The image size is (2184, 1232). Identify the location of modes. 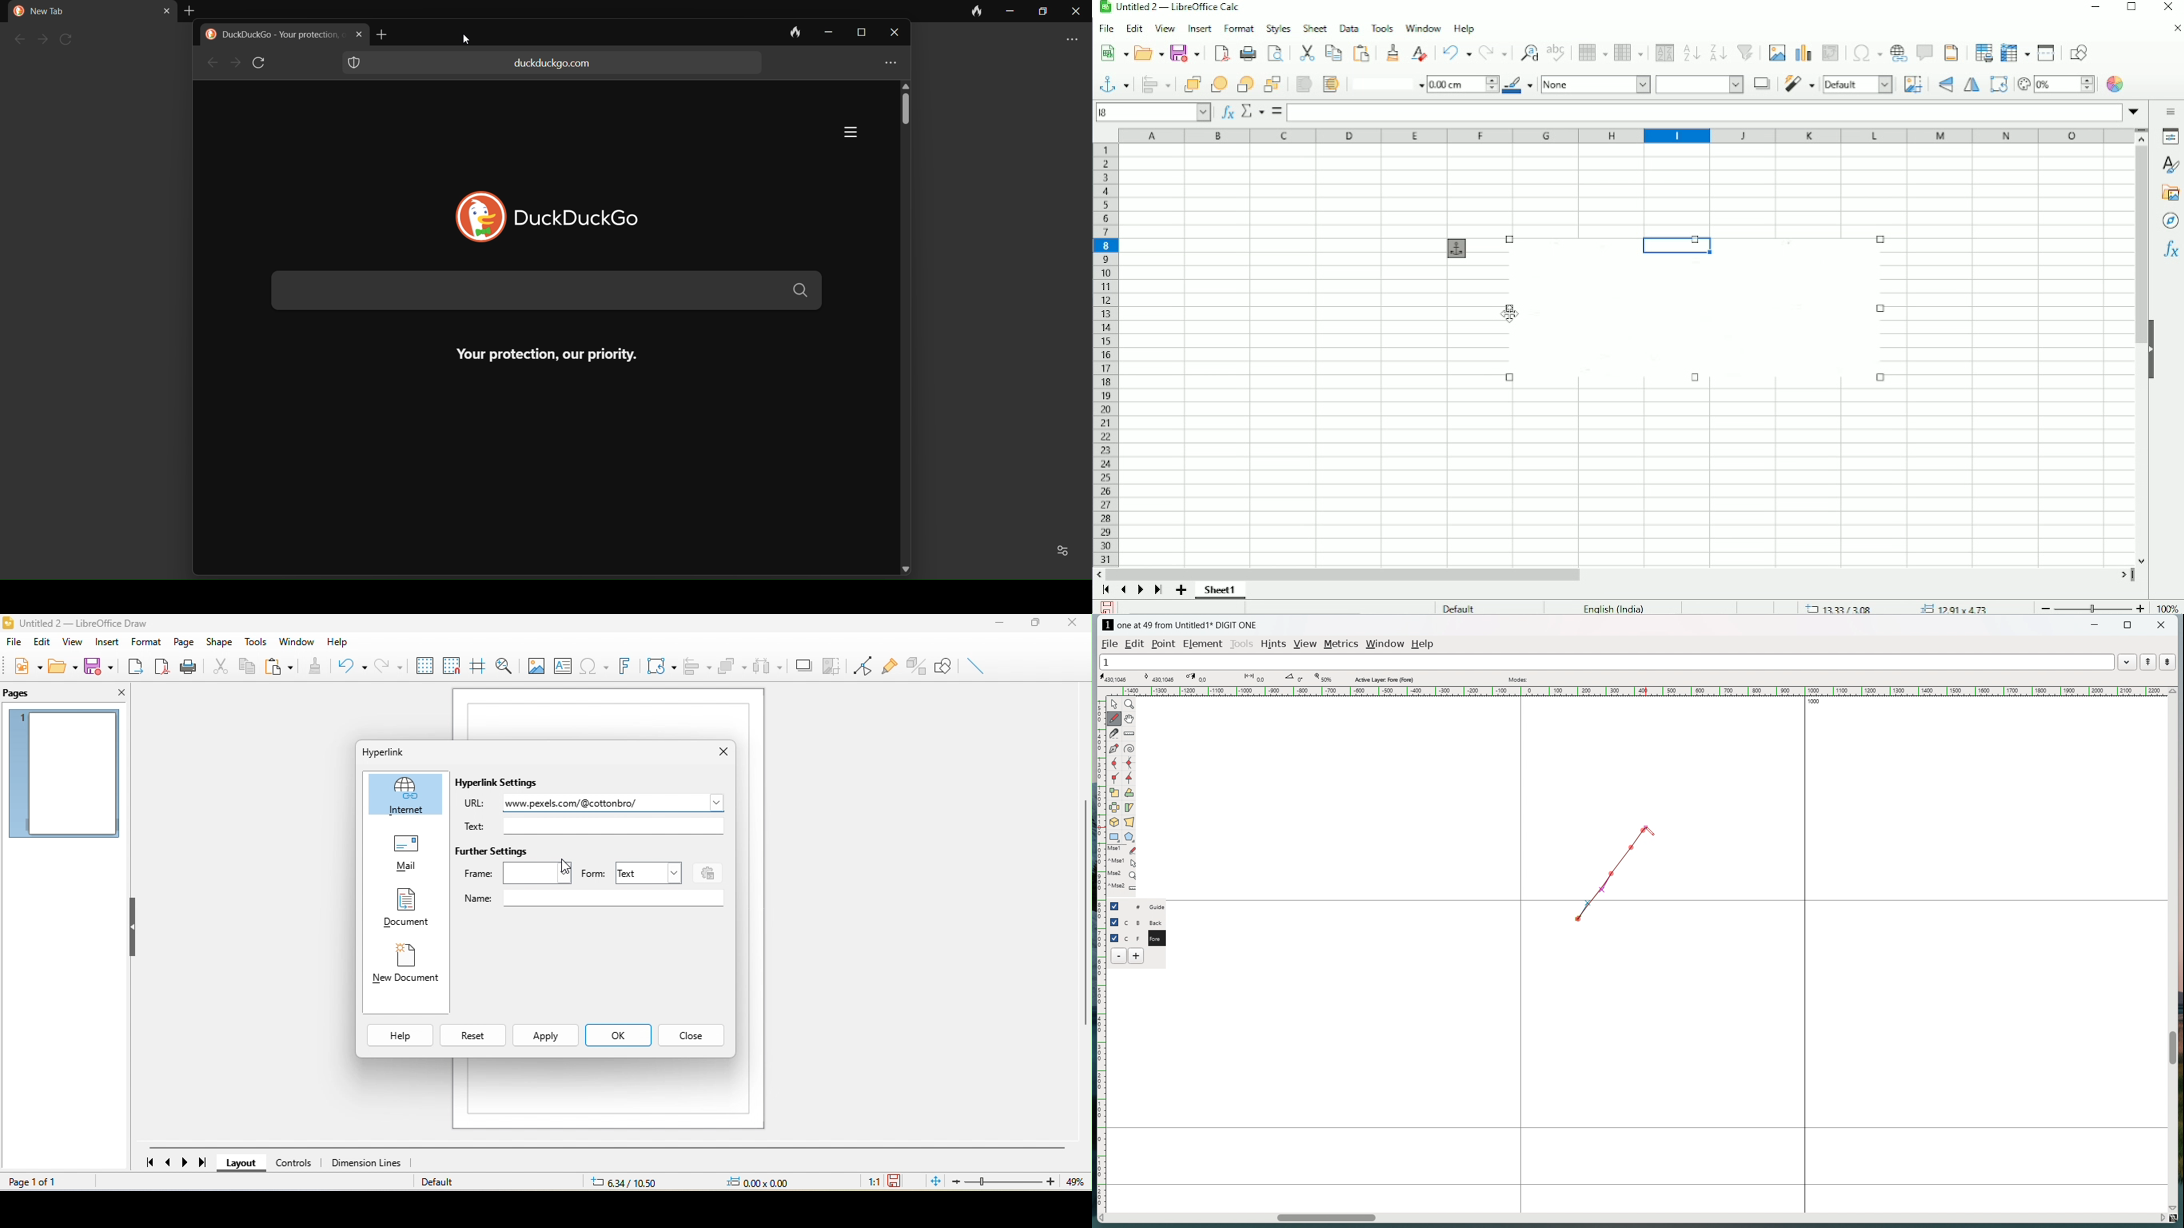
(1519, 679).